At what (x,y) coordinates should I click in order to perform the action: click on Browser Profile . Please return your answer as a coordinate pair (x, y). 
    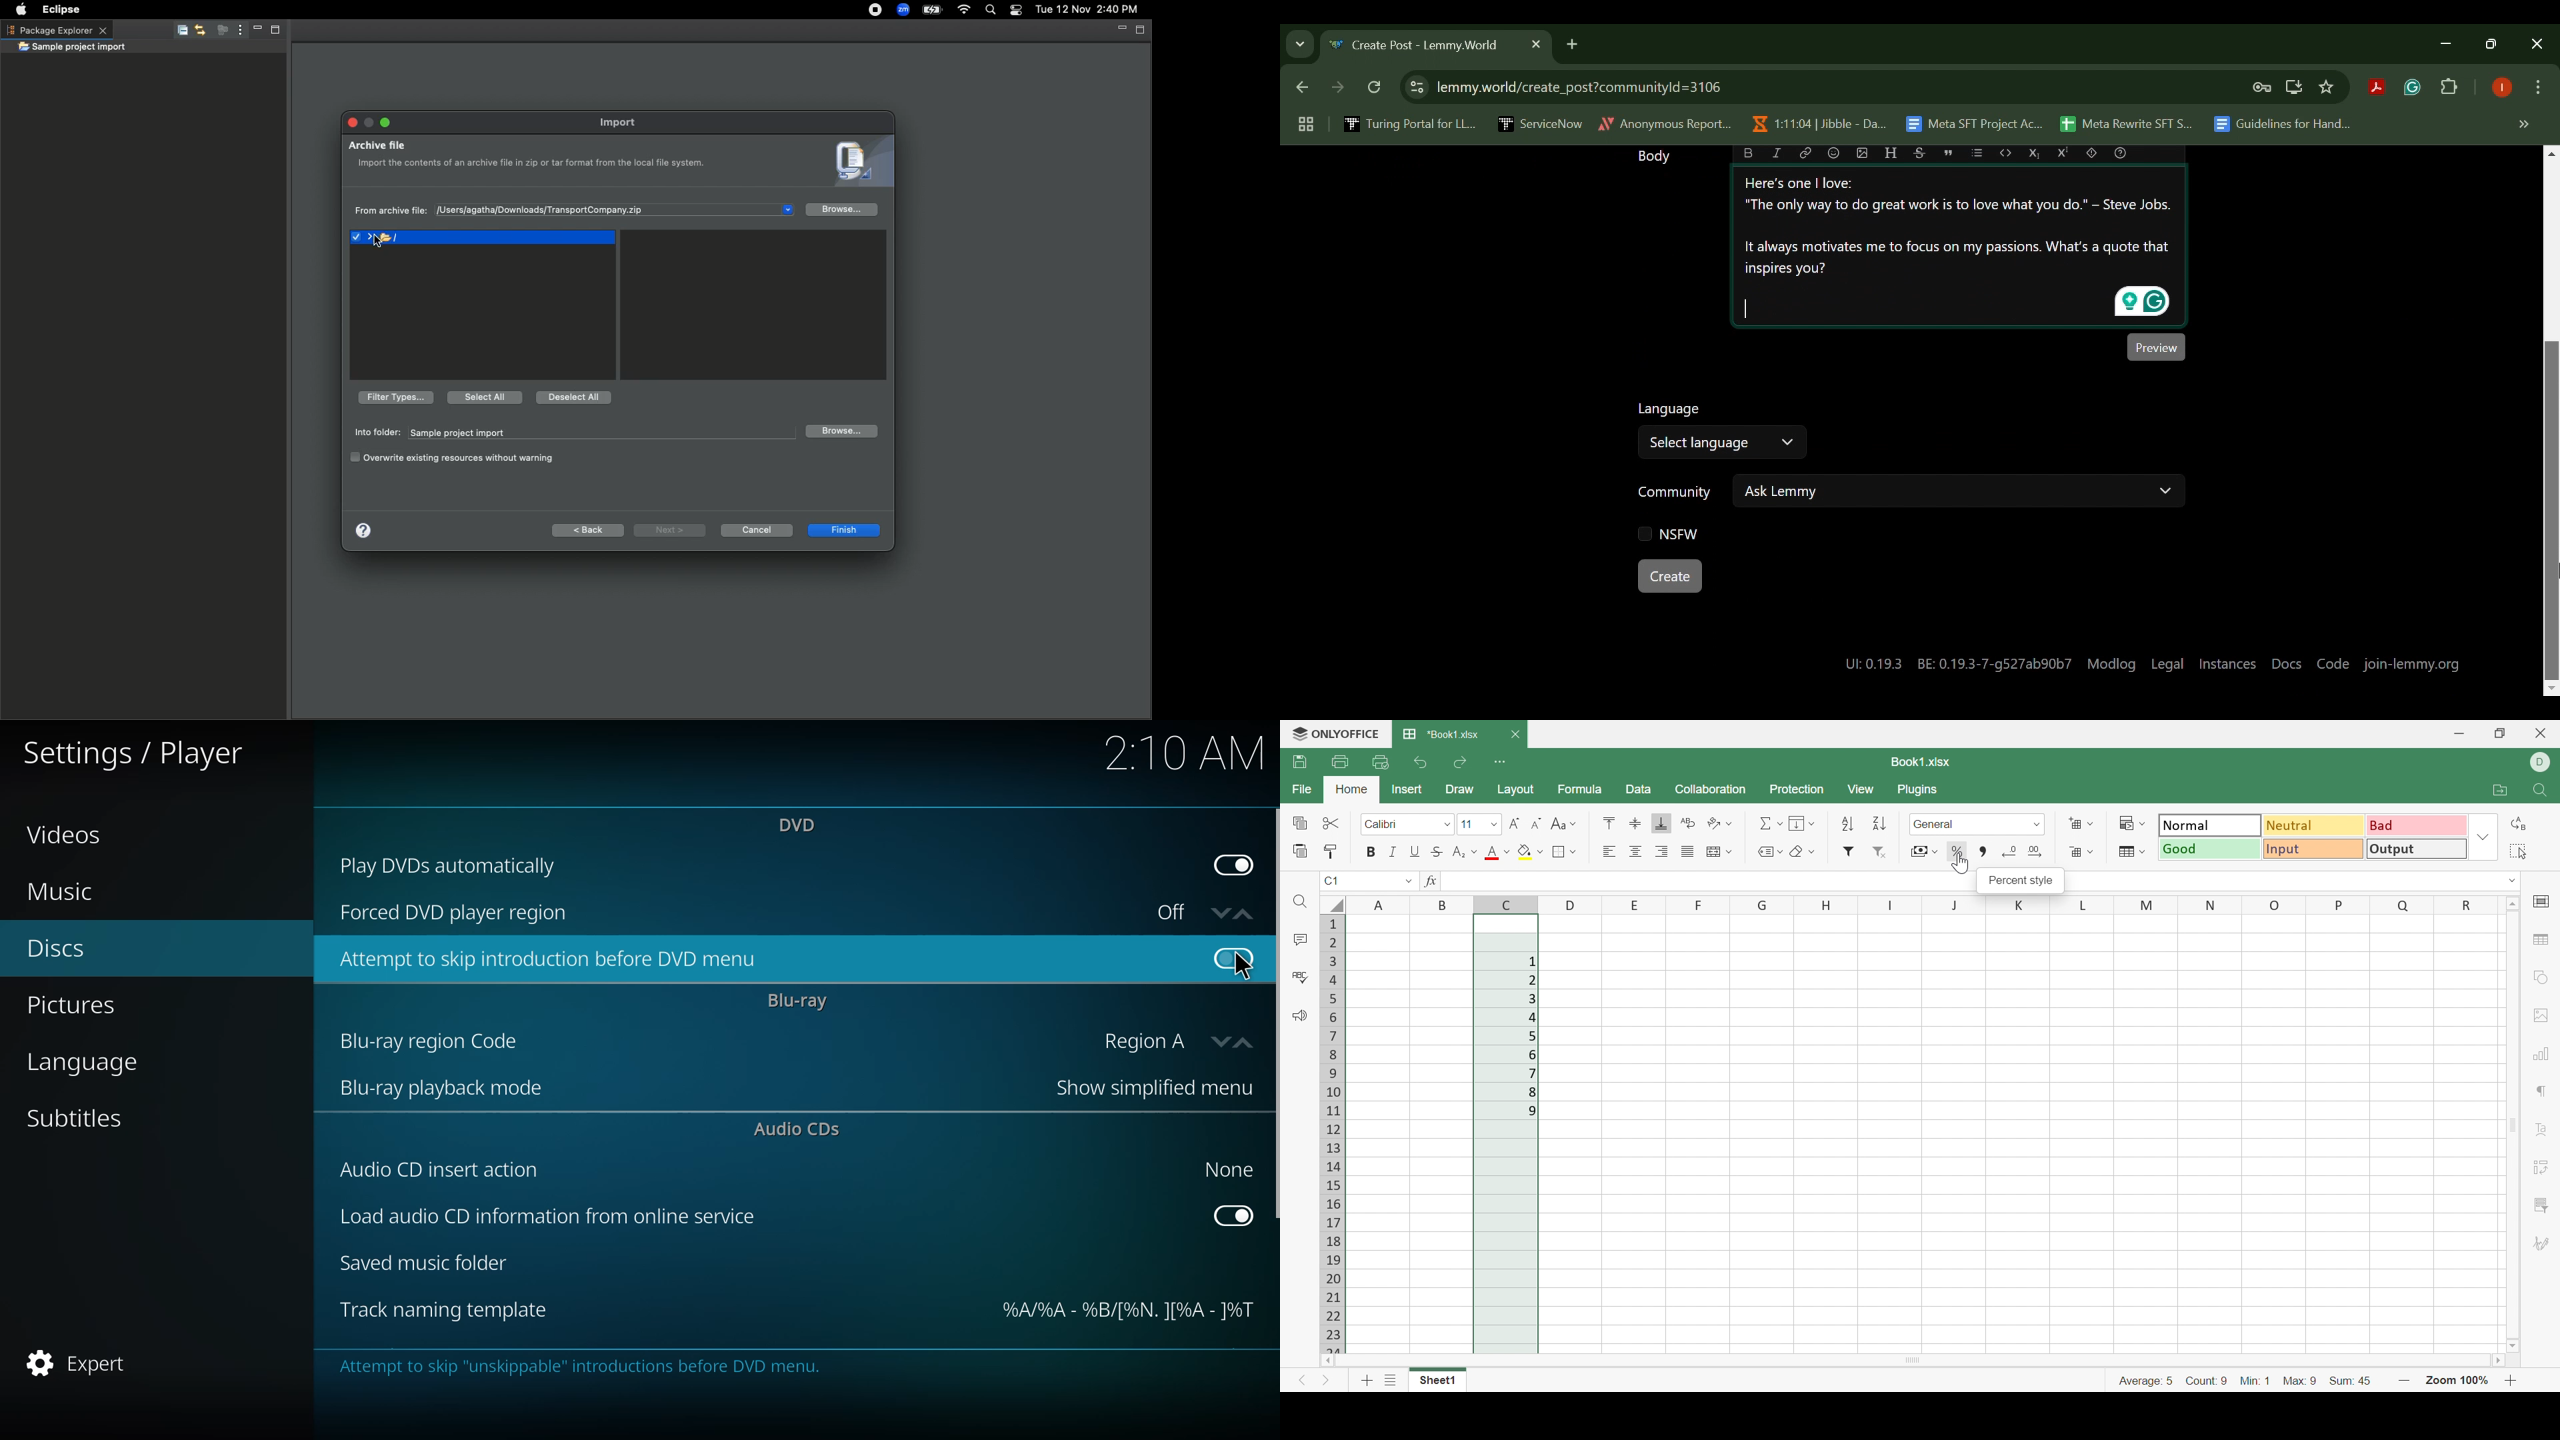
    Looking at the image, I should click on (2502, 89).